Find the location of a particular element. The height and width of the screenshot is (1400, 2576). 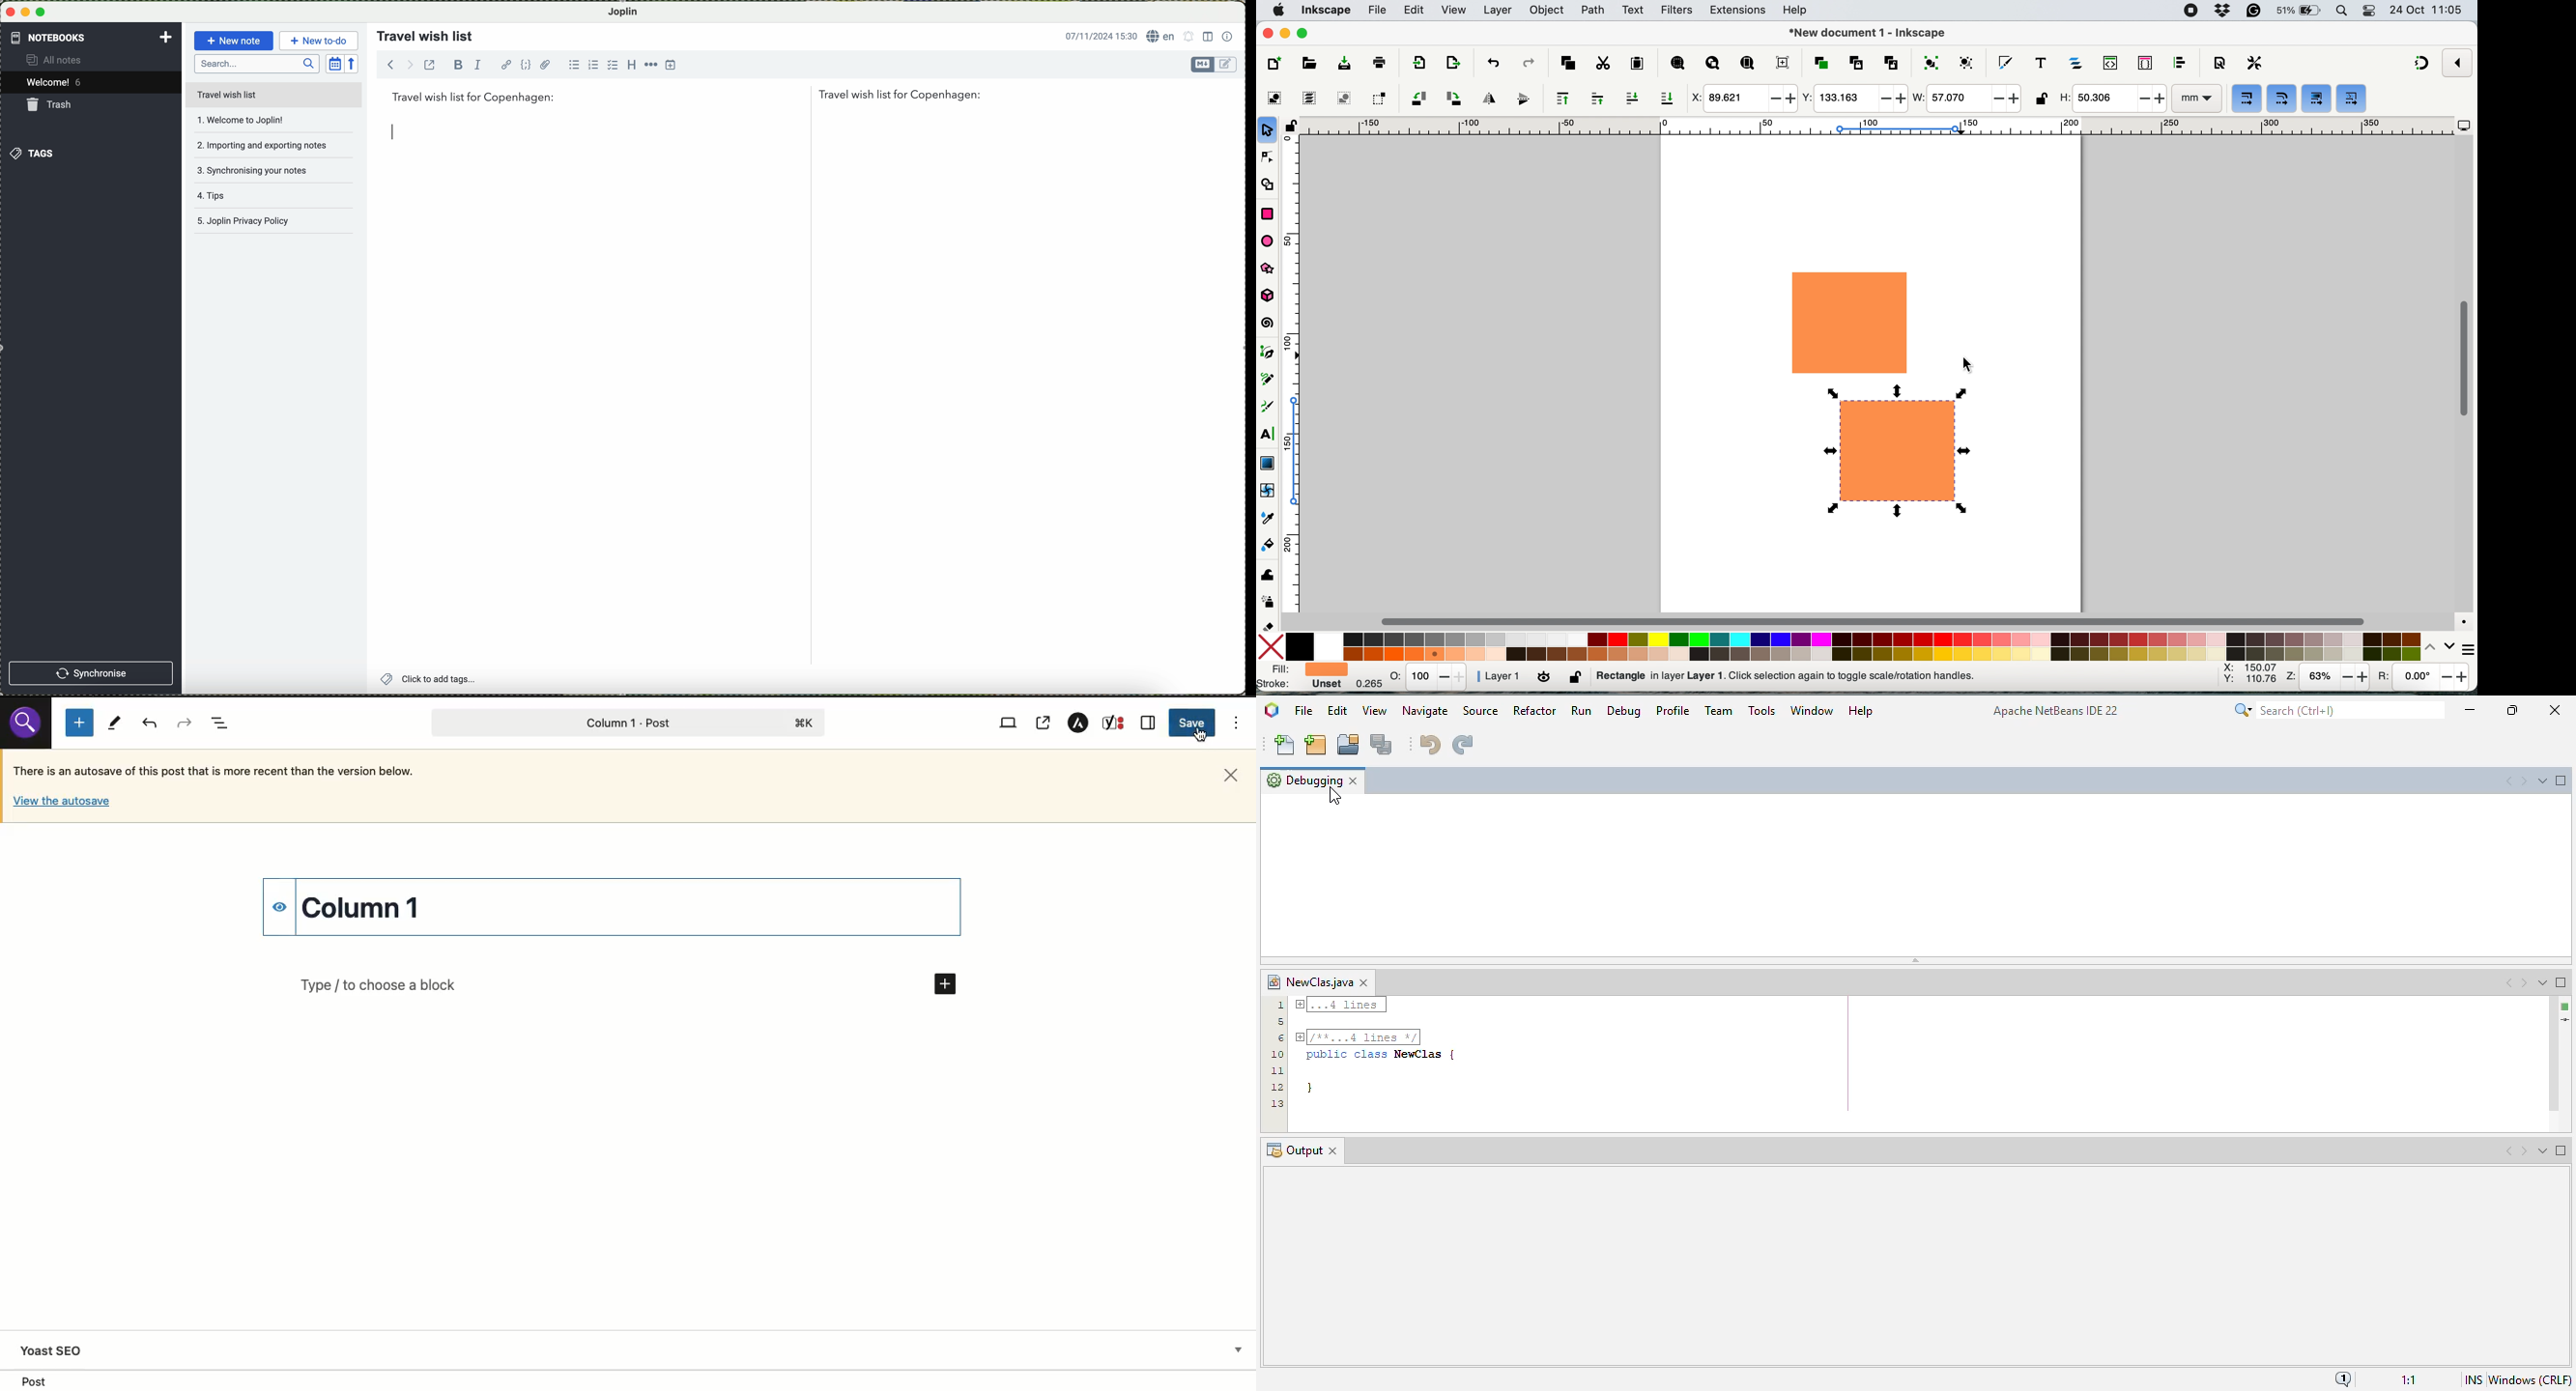

create clone is located at coordinates (1854, 63).